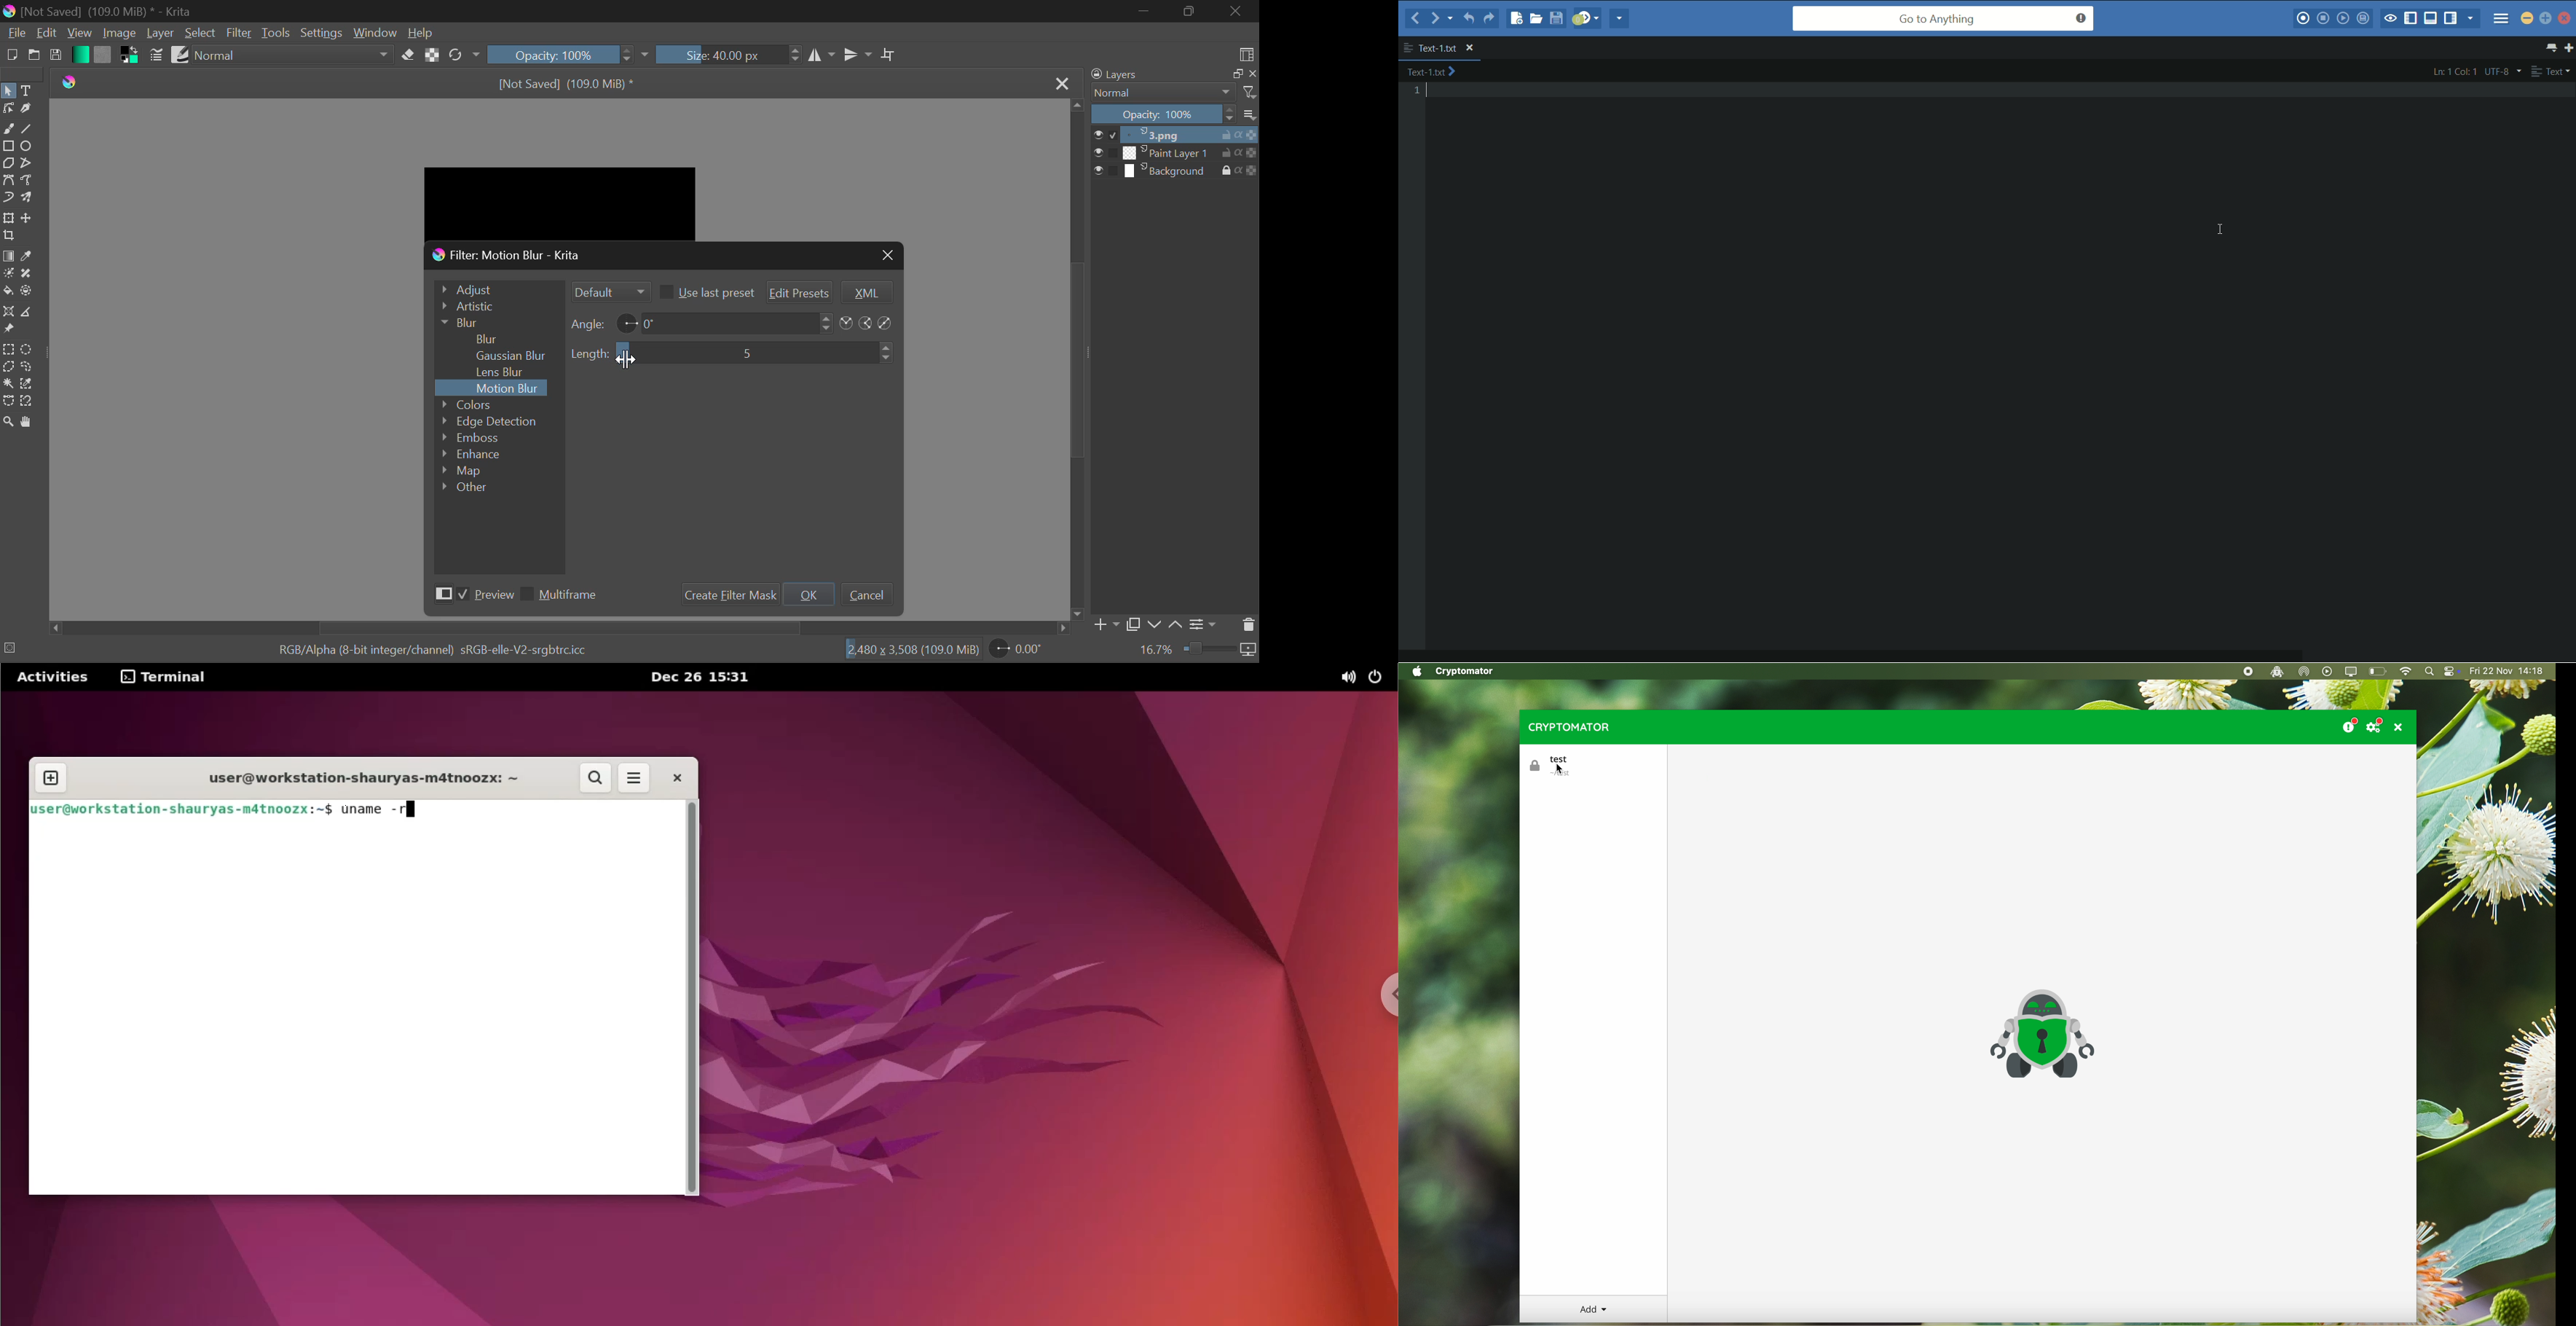 Image resolution: width=2576 pixels, height=1344 pixels. What do you see at coordinates (912, 649) in the screenshot?
I see `12,480 x 3,508 (109.0 MiB)` at bounding box center [912, 649].